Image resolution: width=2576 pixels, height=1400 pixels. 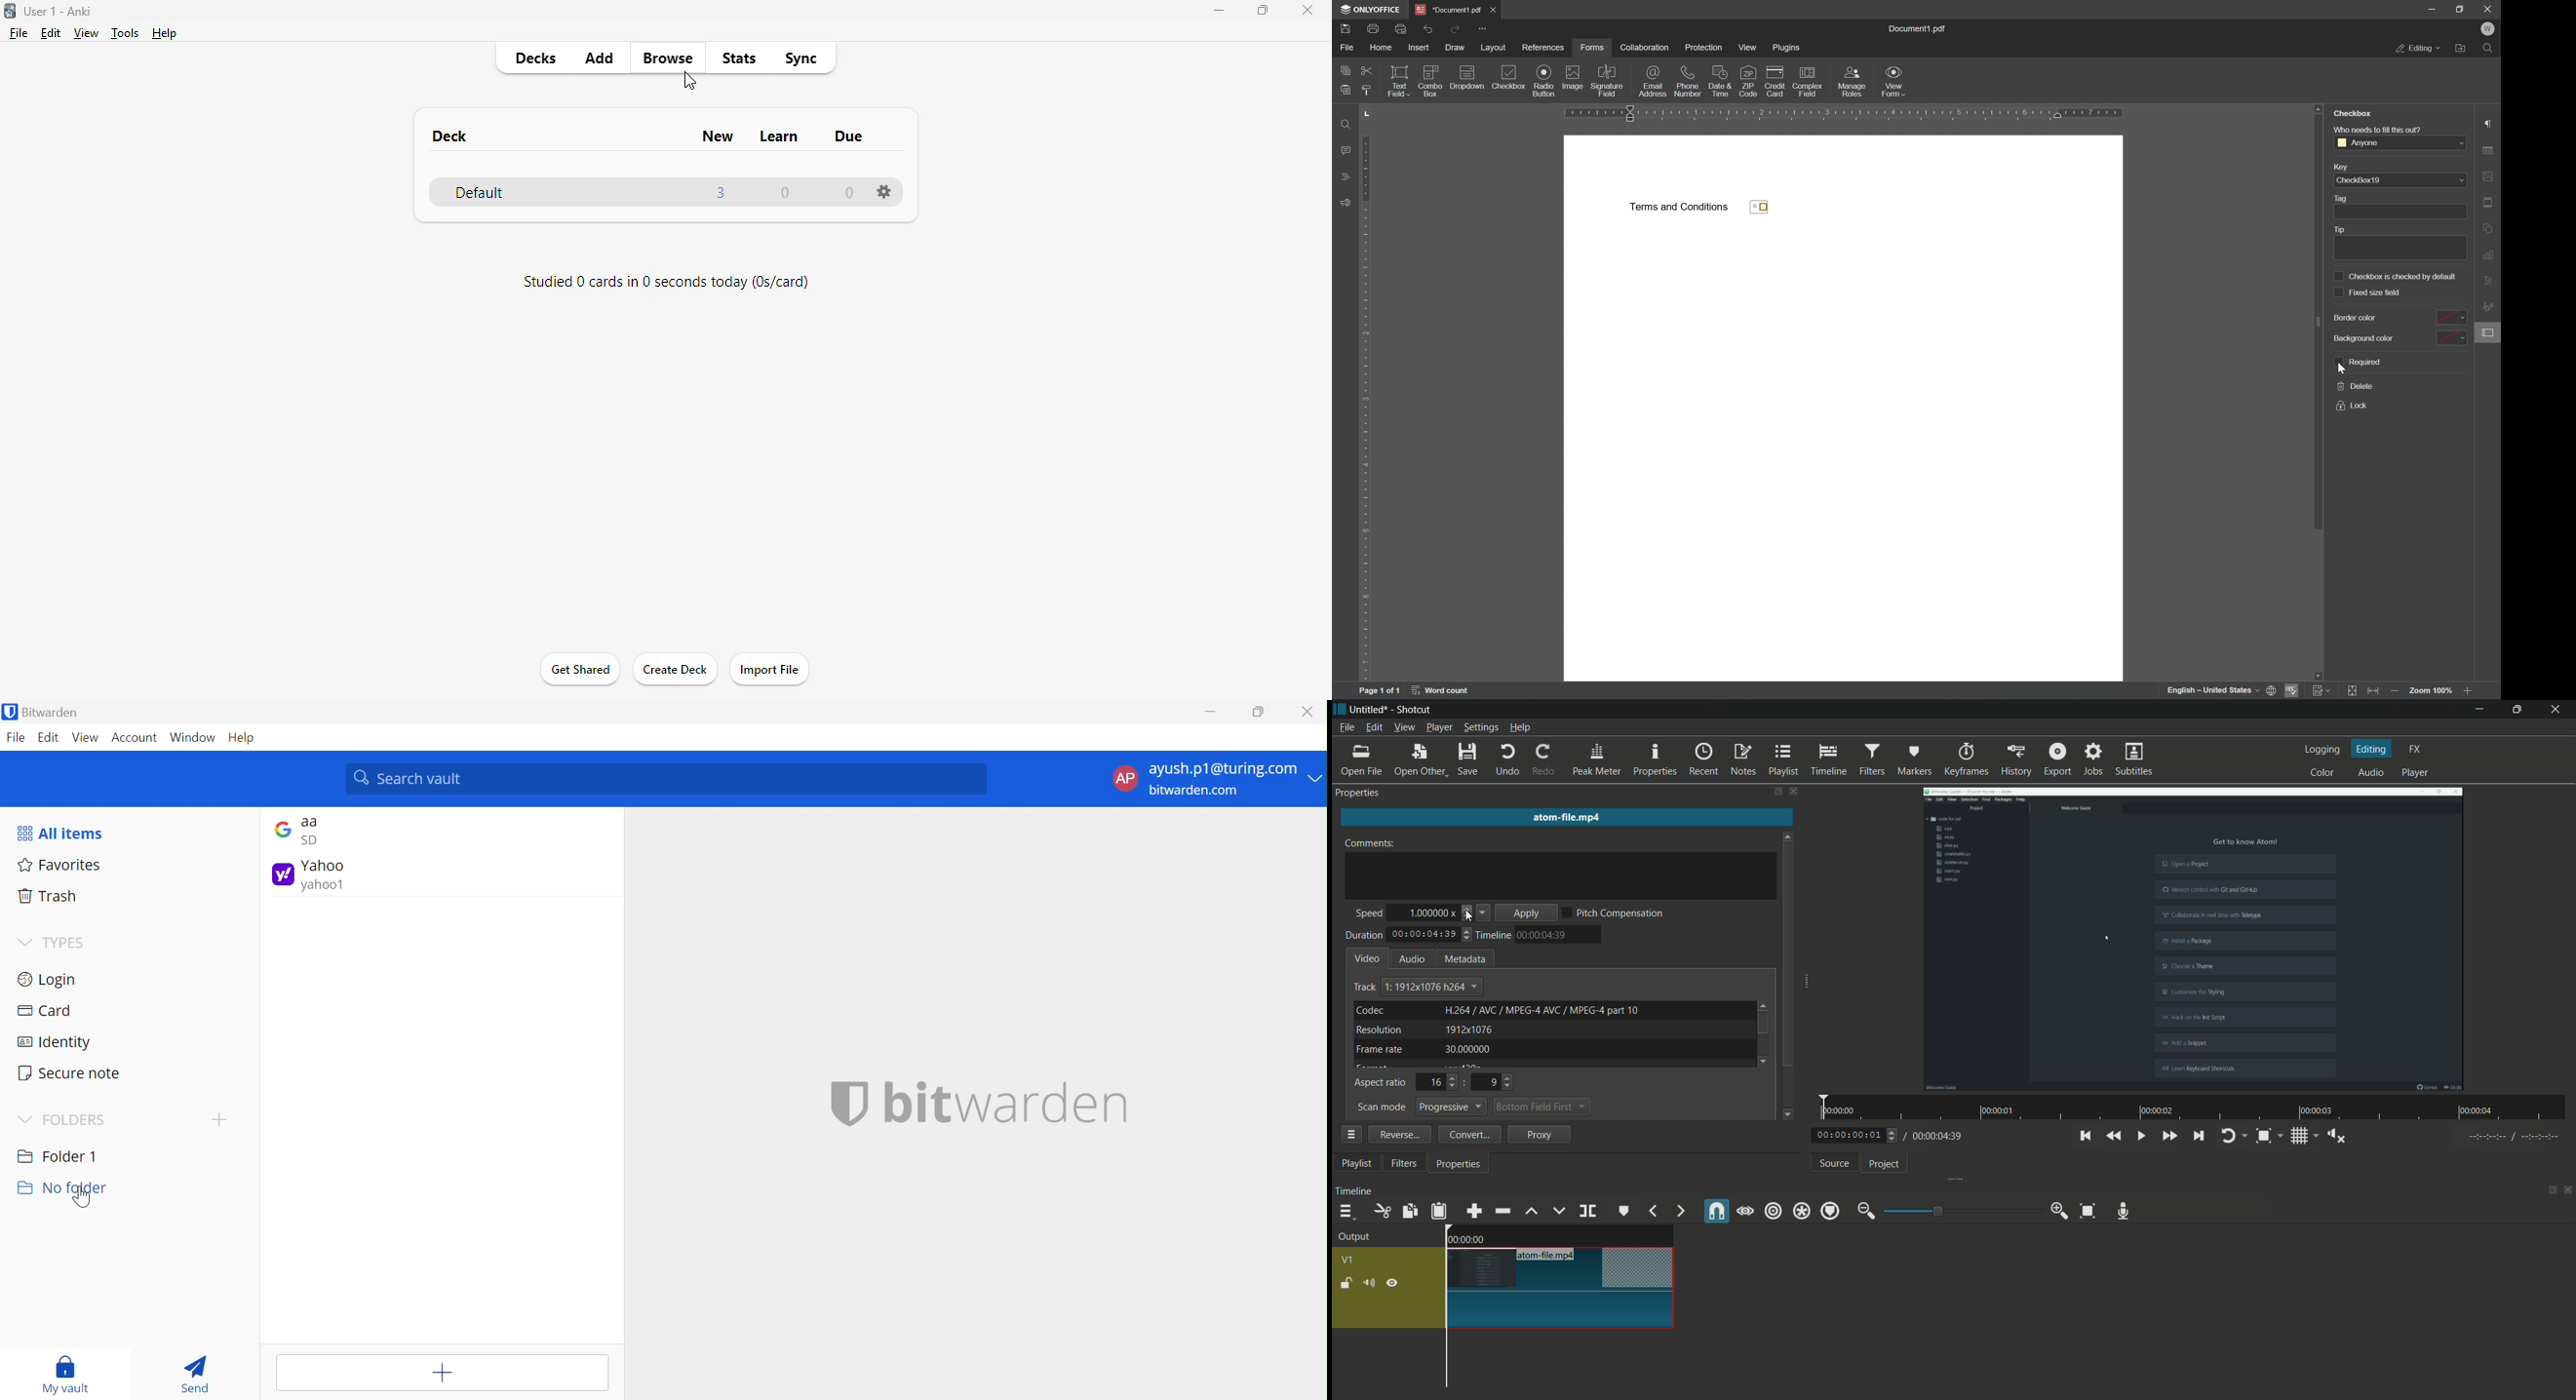 I want to click on editing, so click(x=2420, y=48).